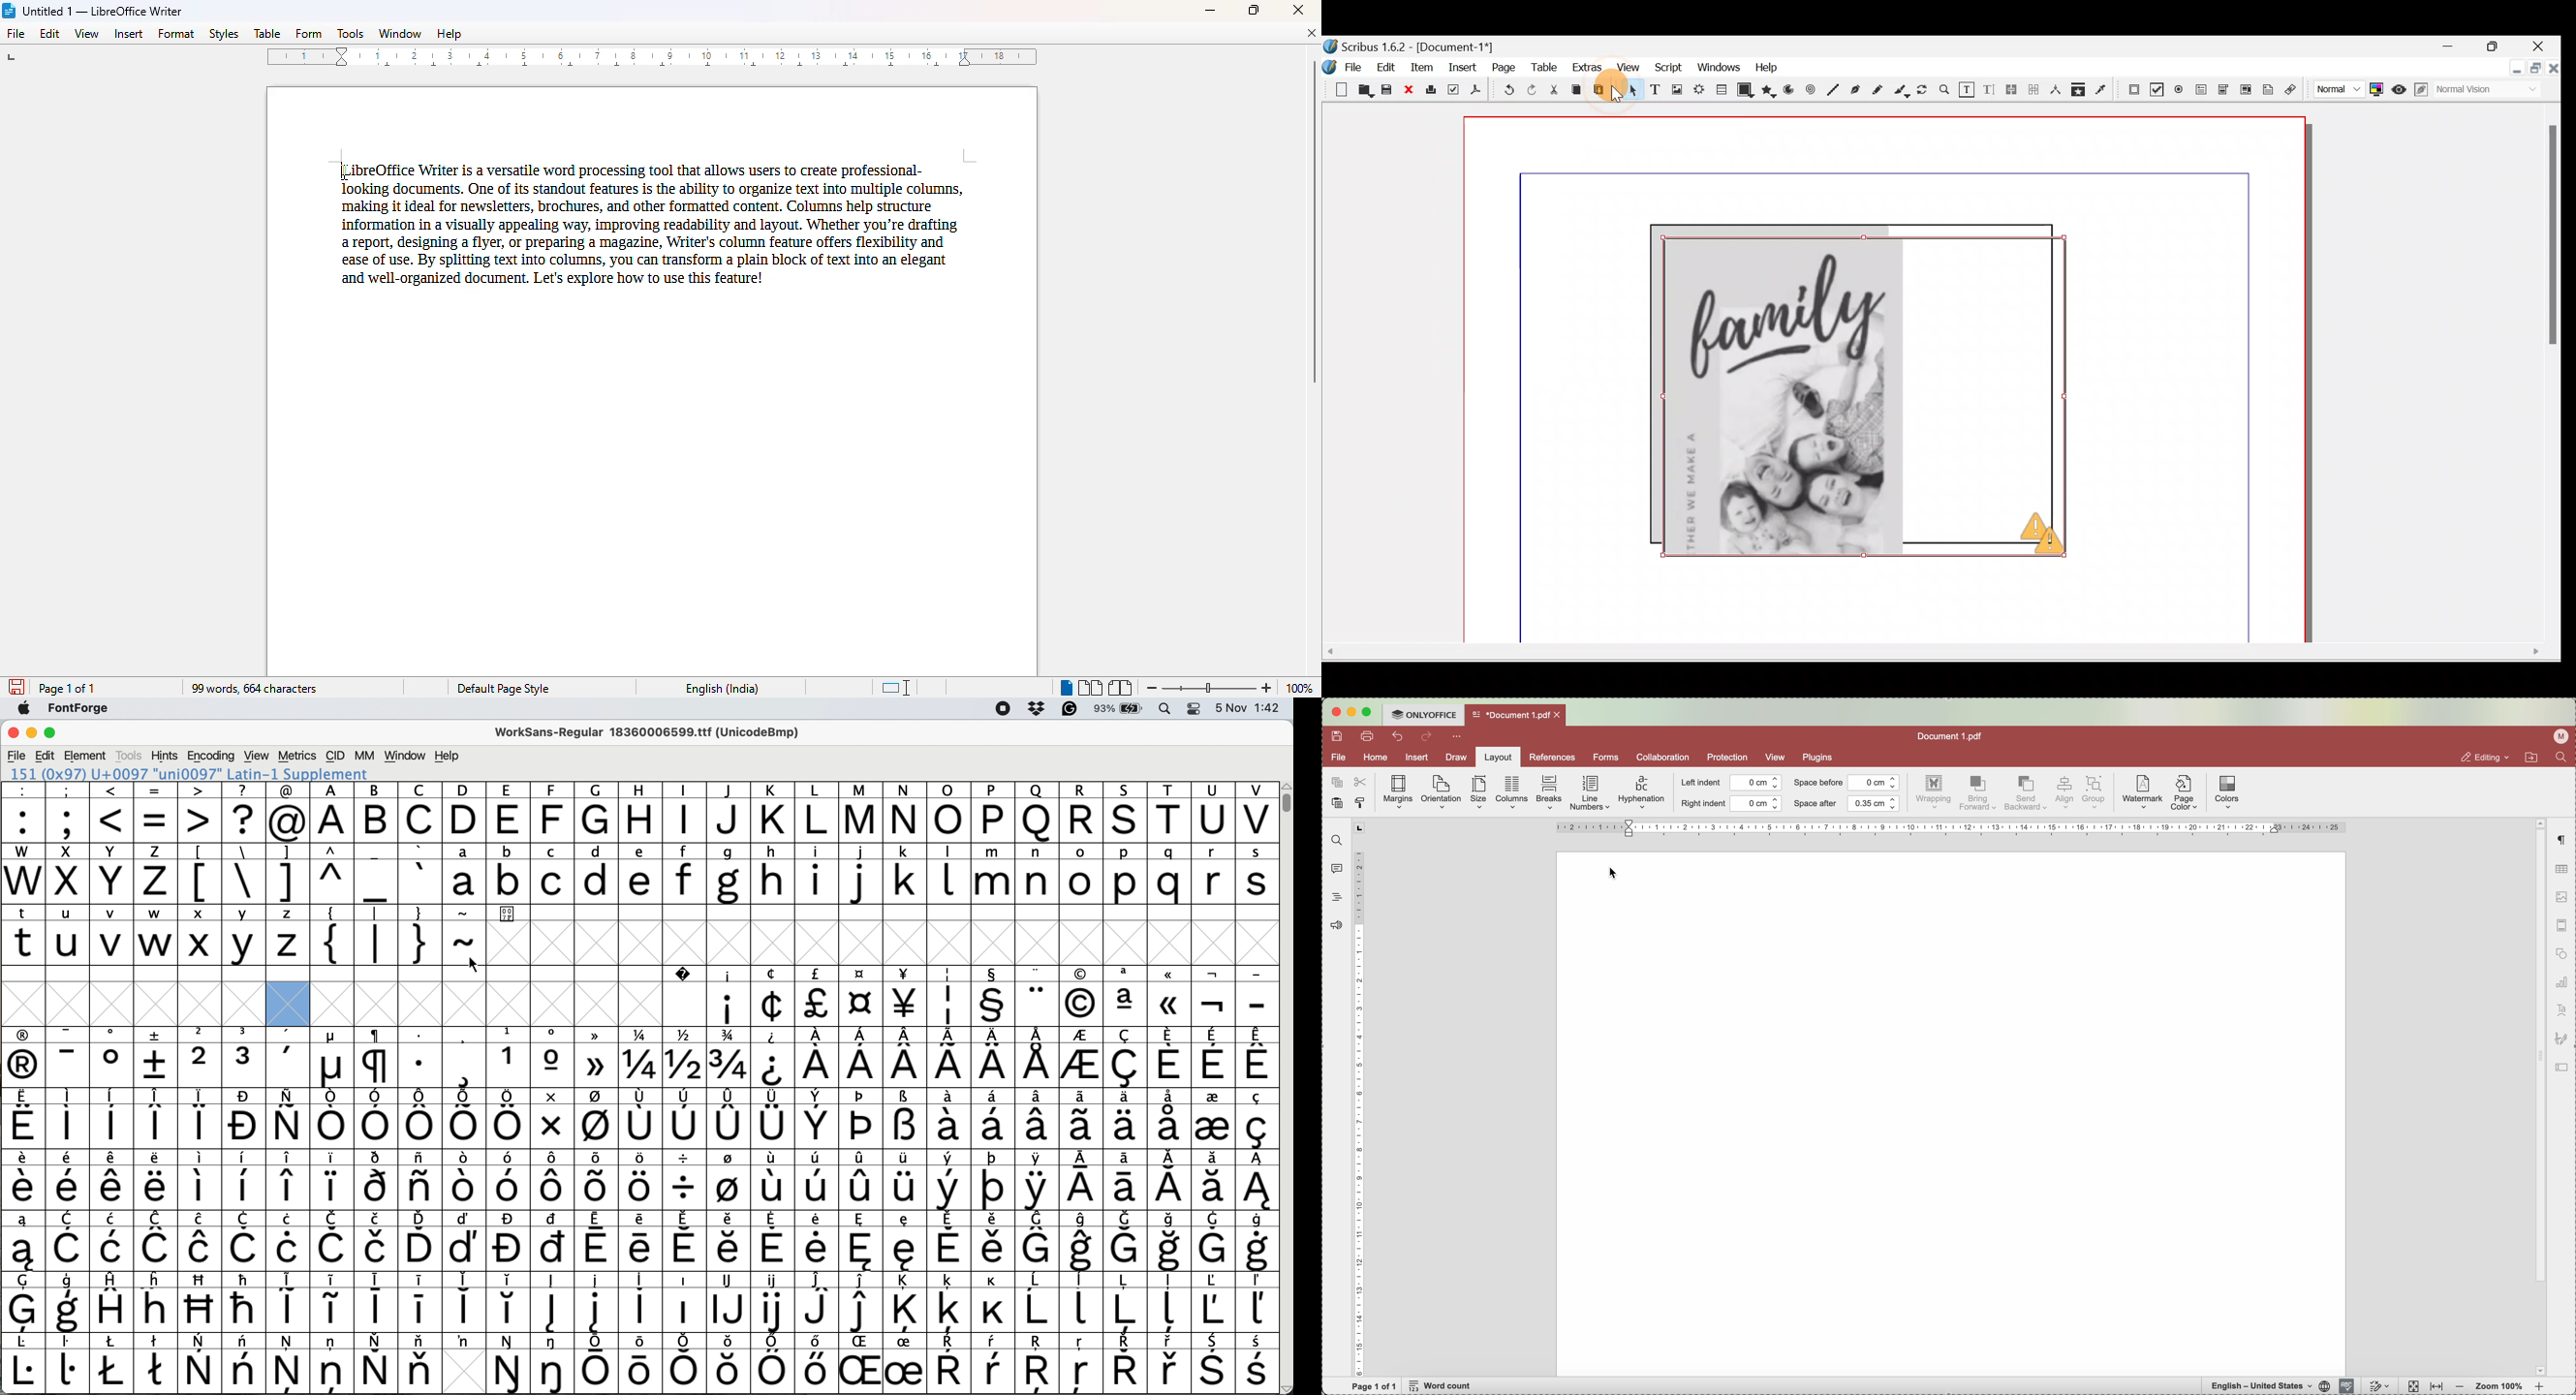  I want to click on symbol, so click(68, 1179).